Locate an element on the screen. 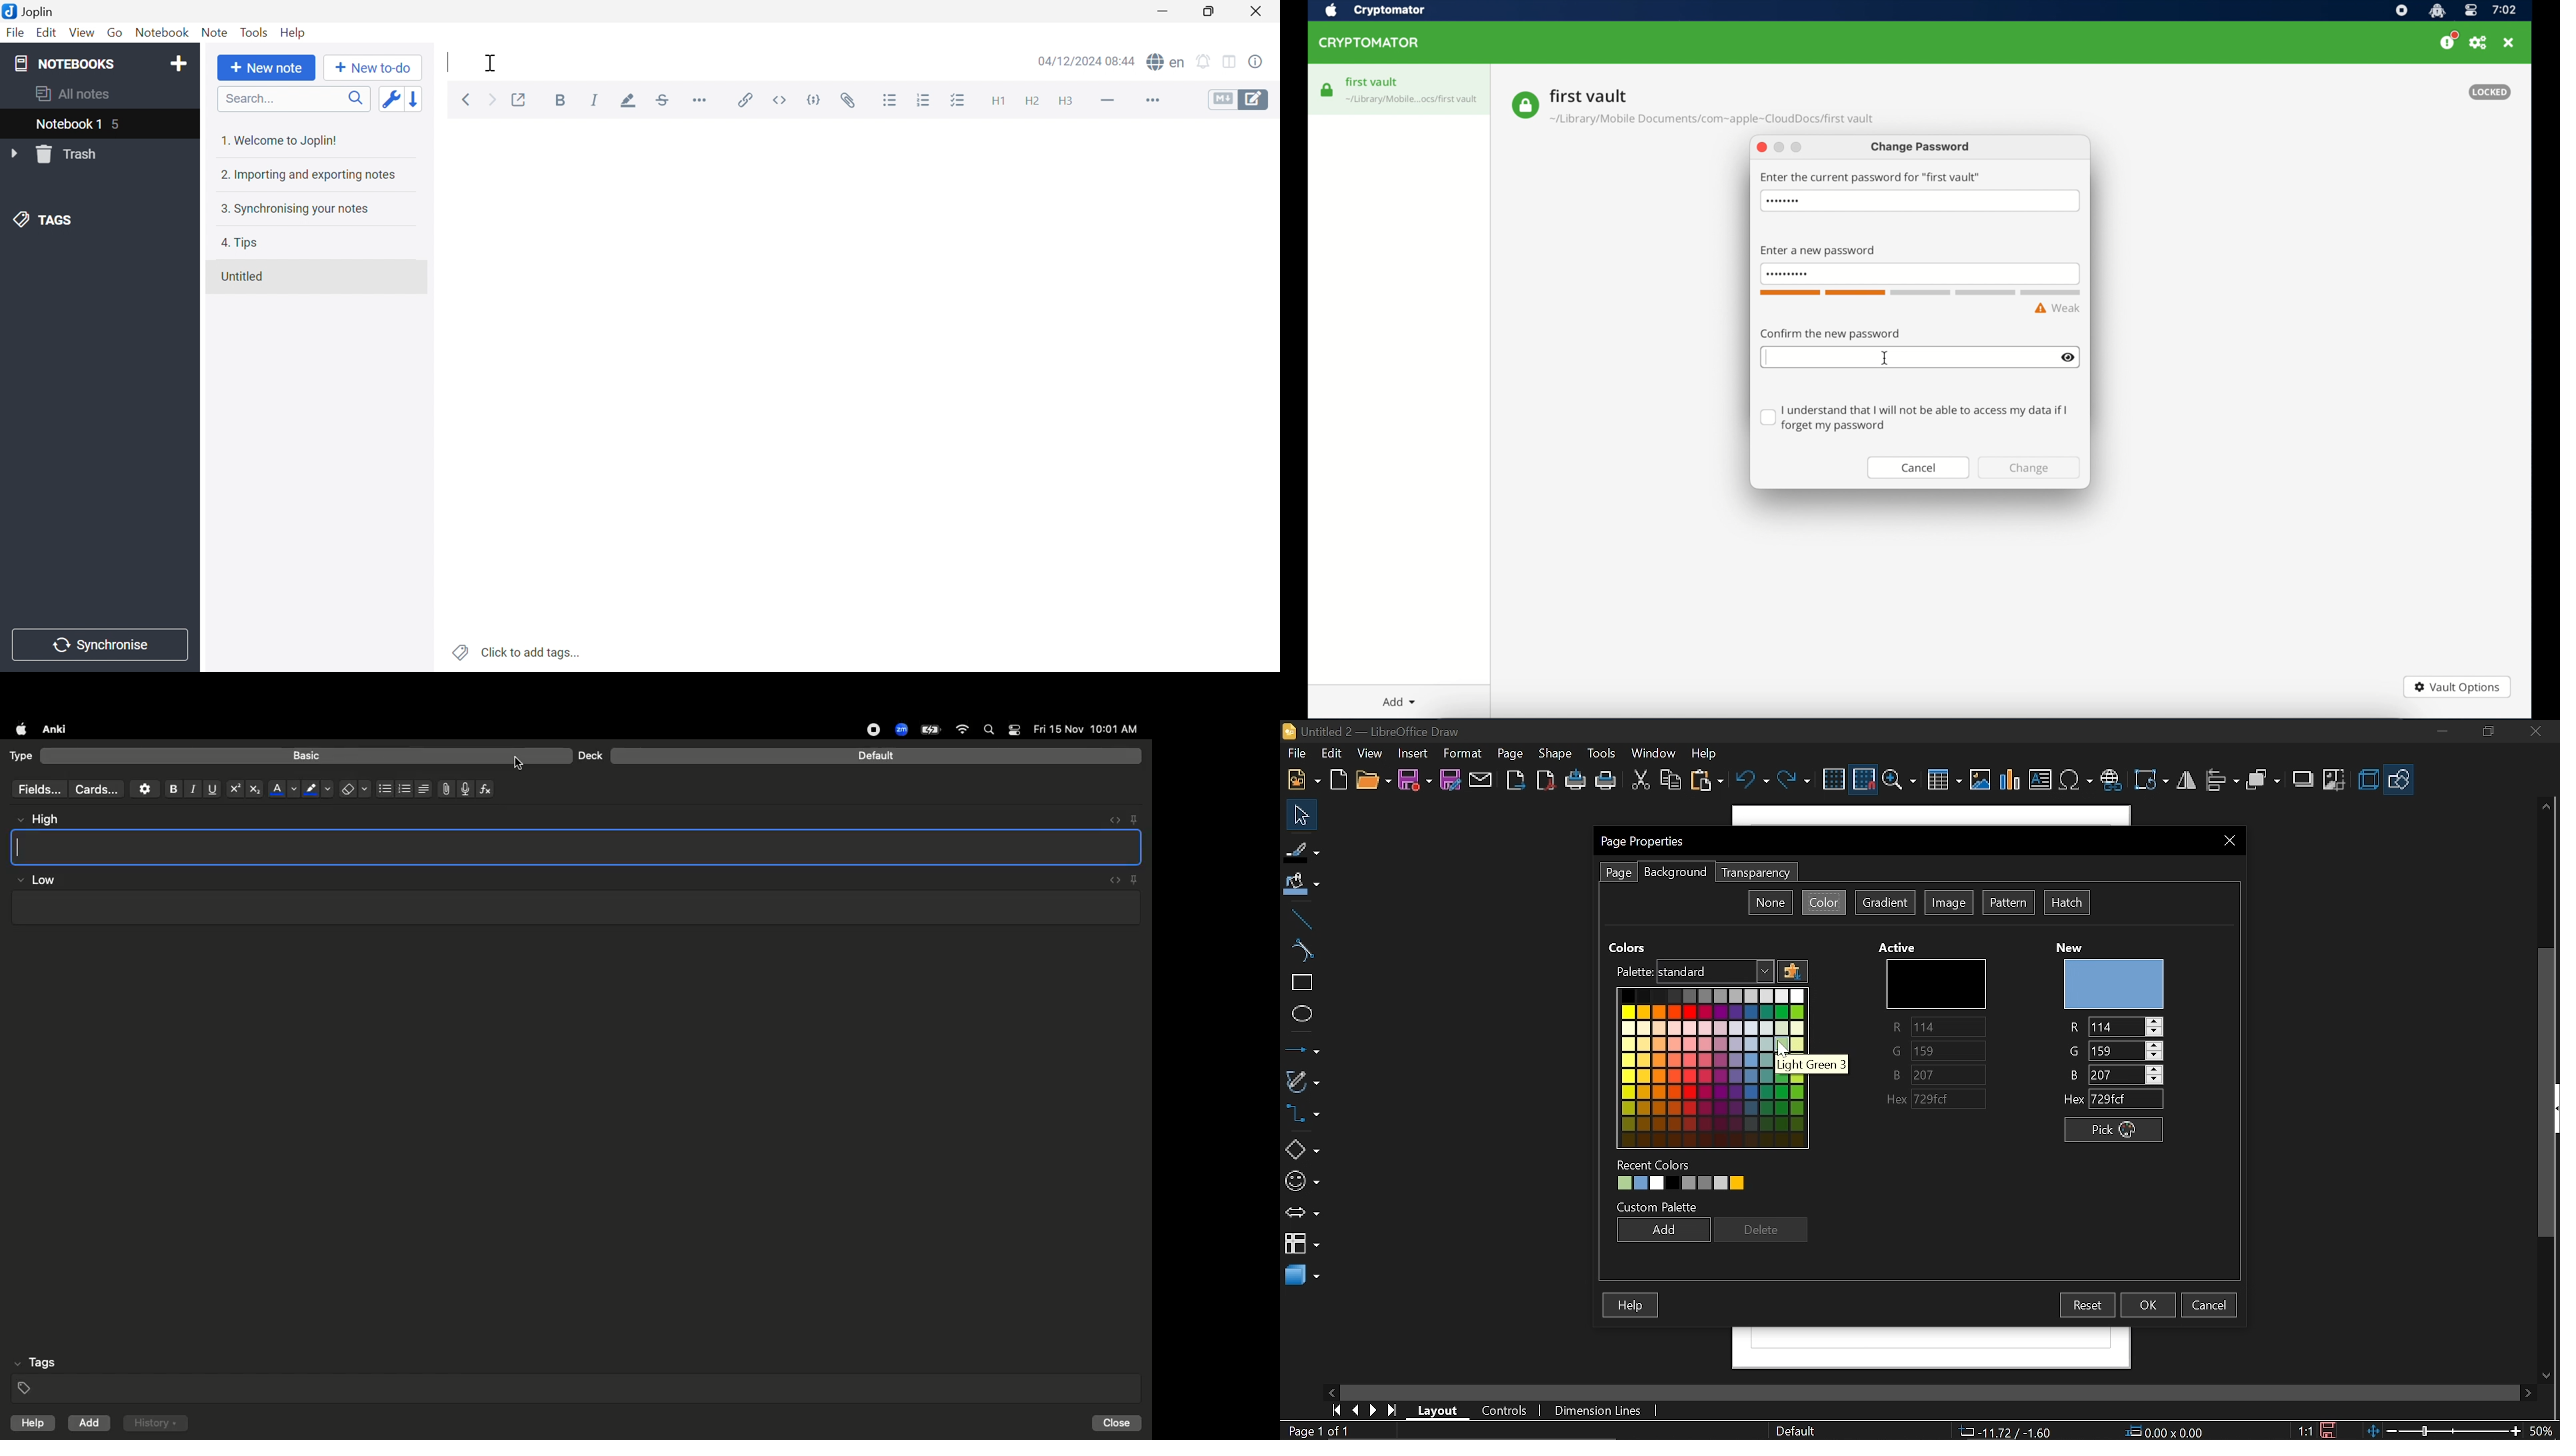 Image resolution: width=2576 pixels, height=1456 pixels. Edit is located at coordinates (1331, 754).